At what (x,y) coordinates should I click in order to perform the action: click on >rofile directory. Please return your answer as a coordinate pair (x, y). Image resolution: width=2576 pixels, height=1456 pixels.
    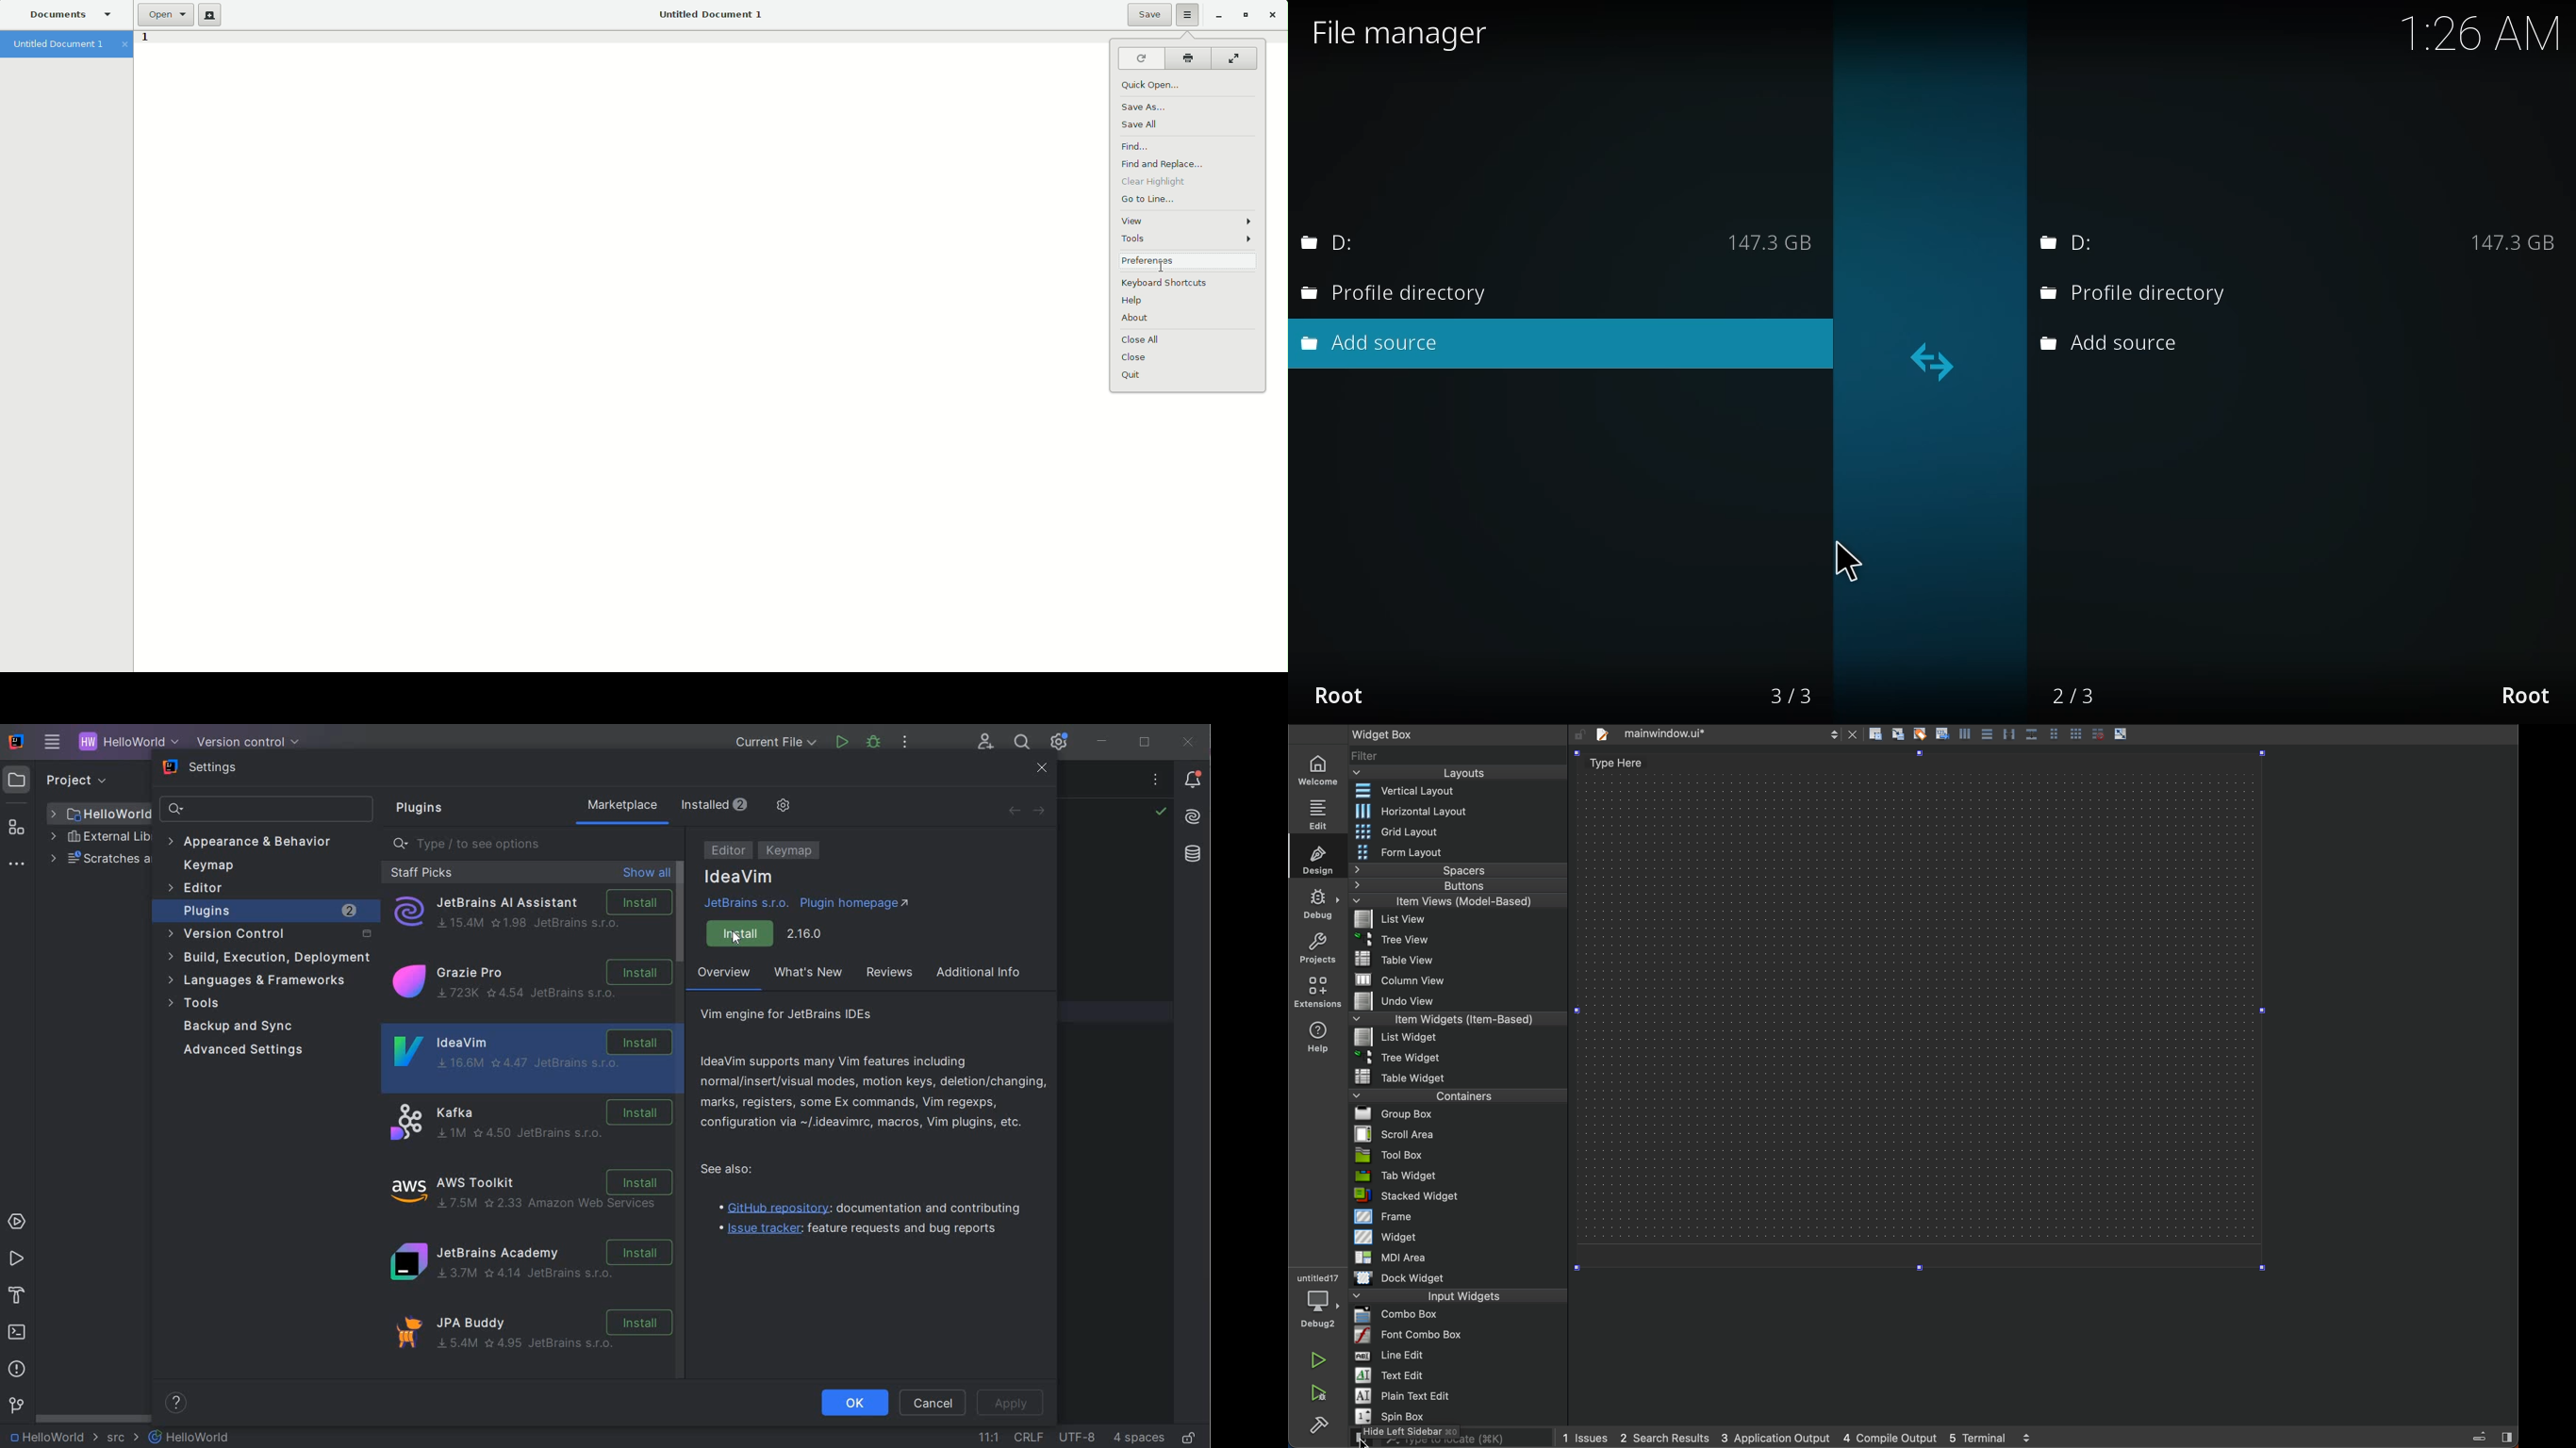
    Looking at the image, I should click on (2132, 295).